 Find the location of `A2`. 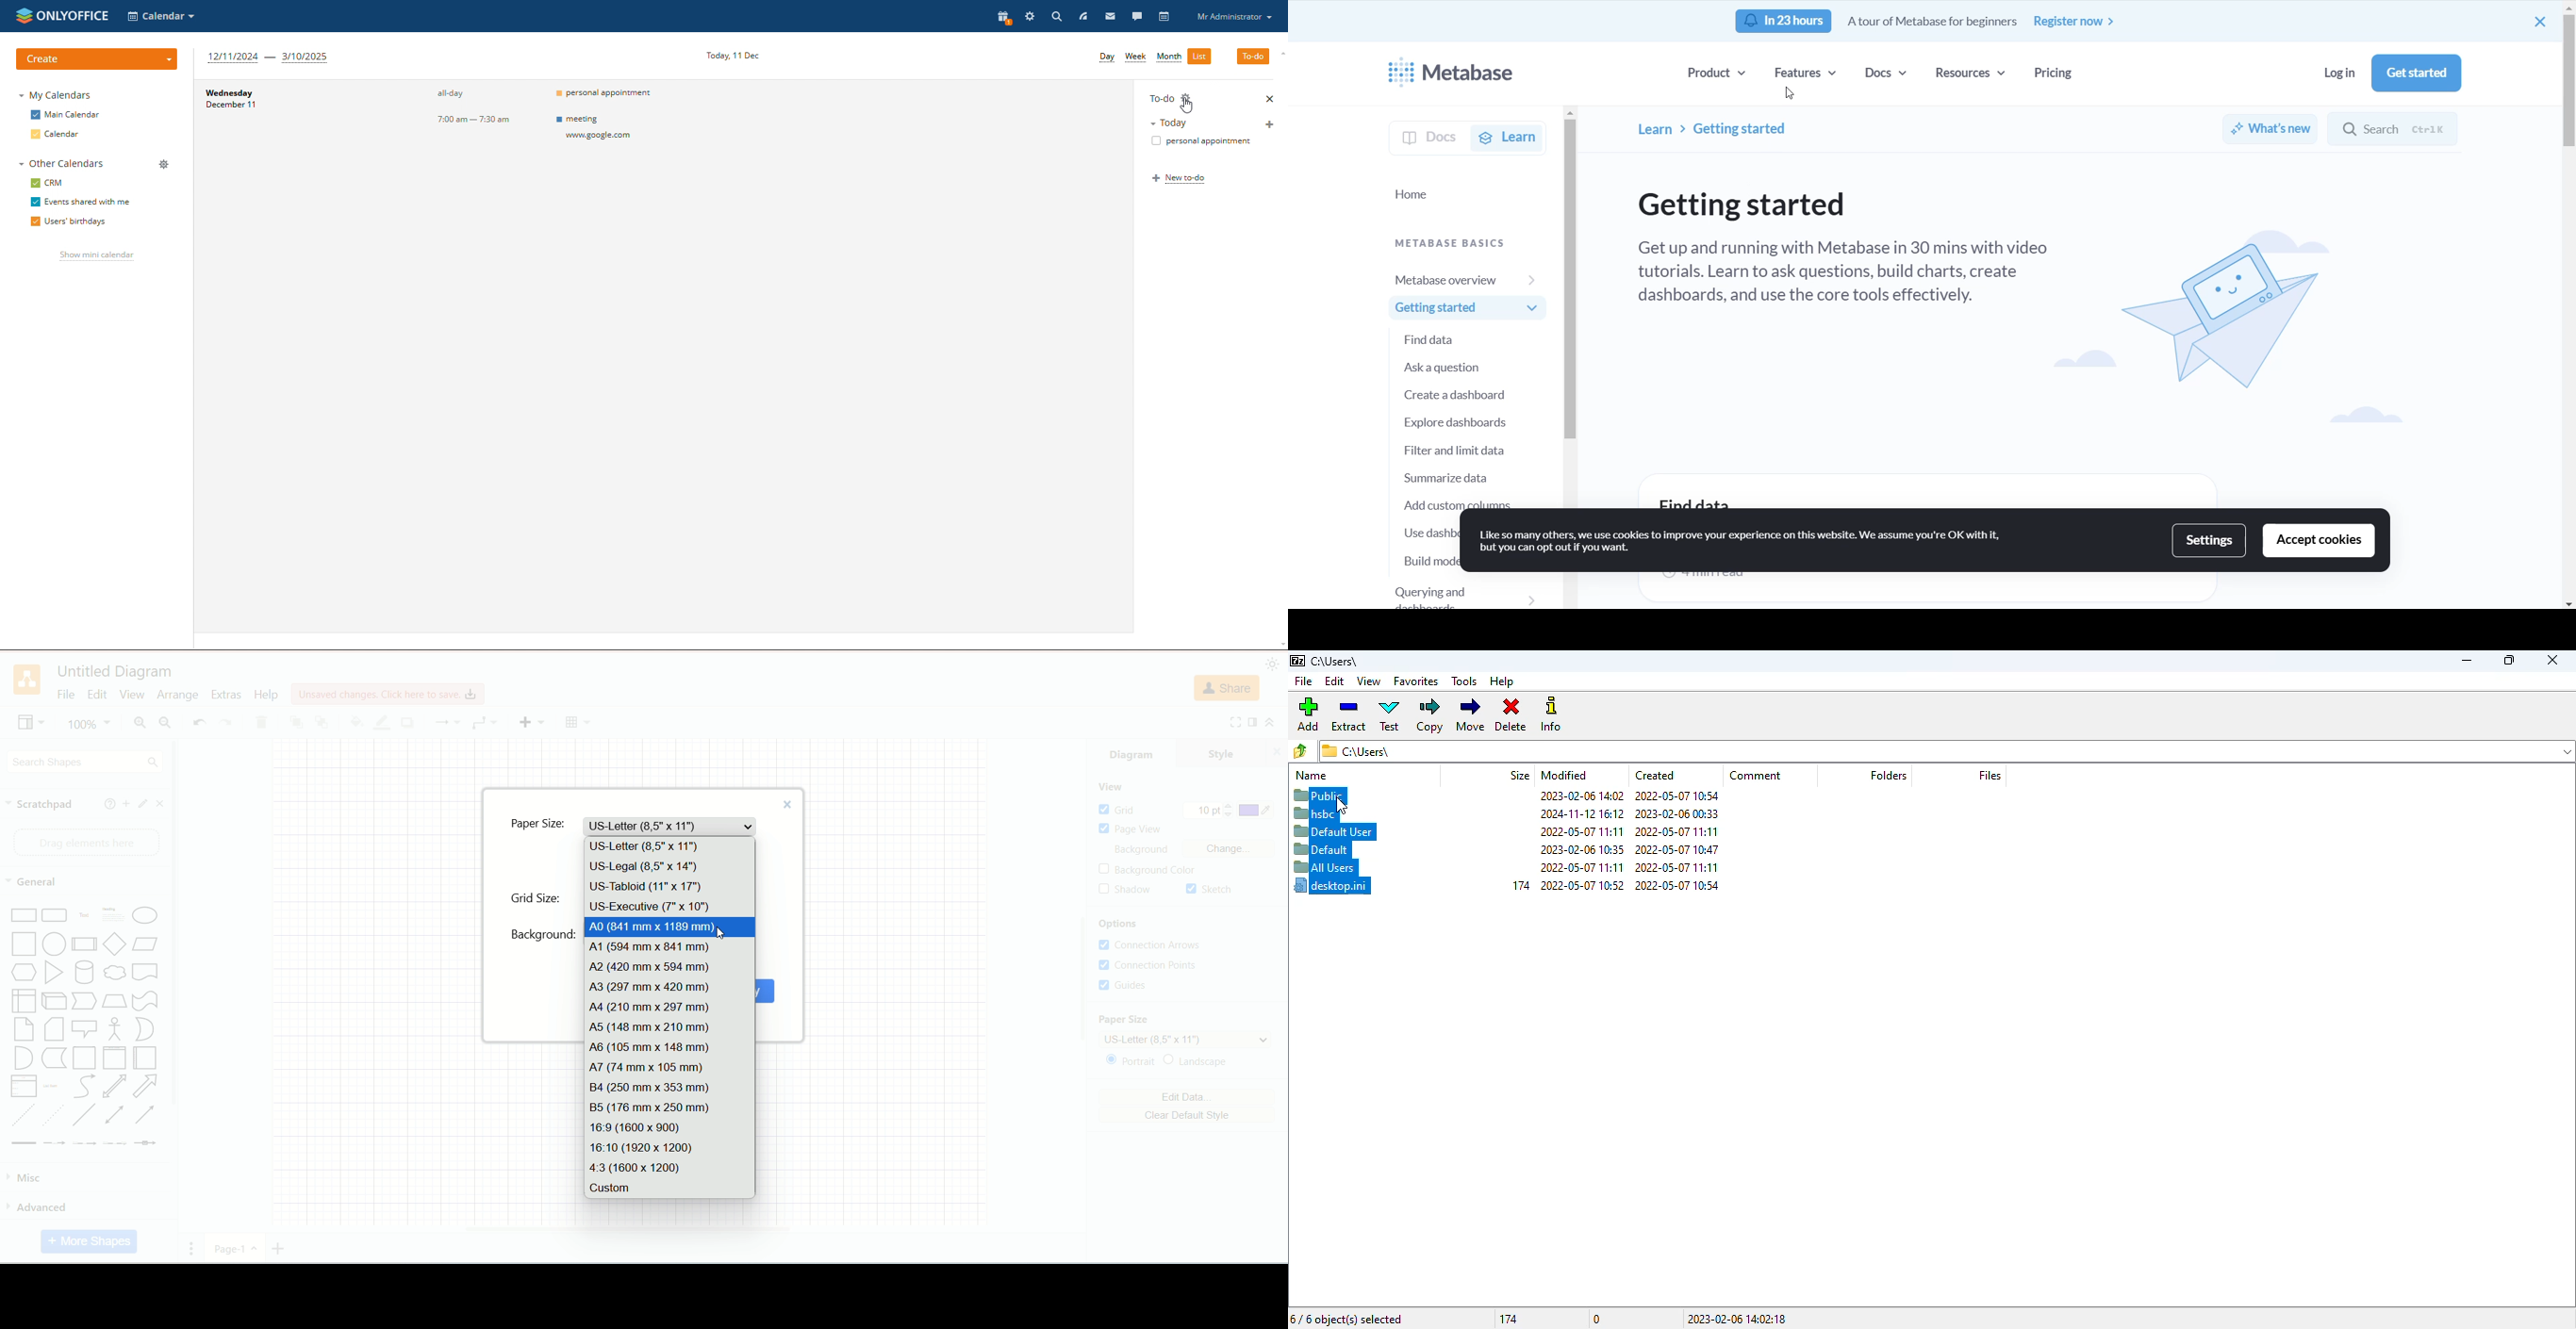

A2 is located at coordinates (668, 968).